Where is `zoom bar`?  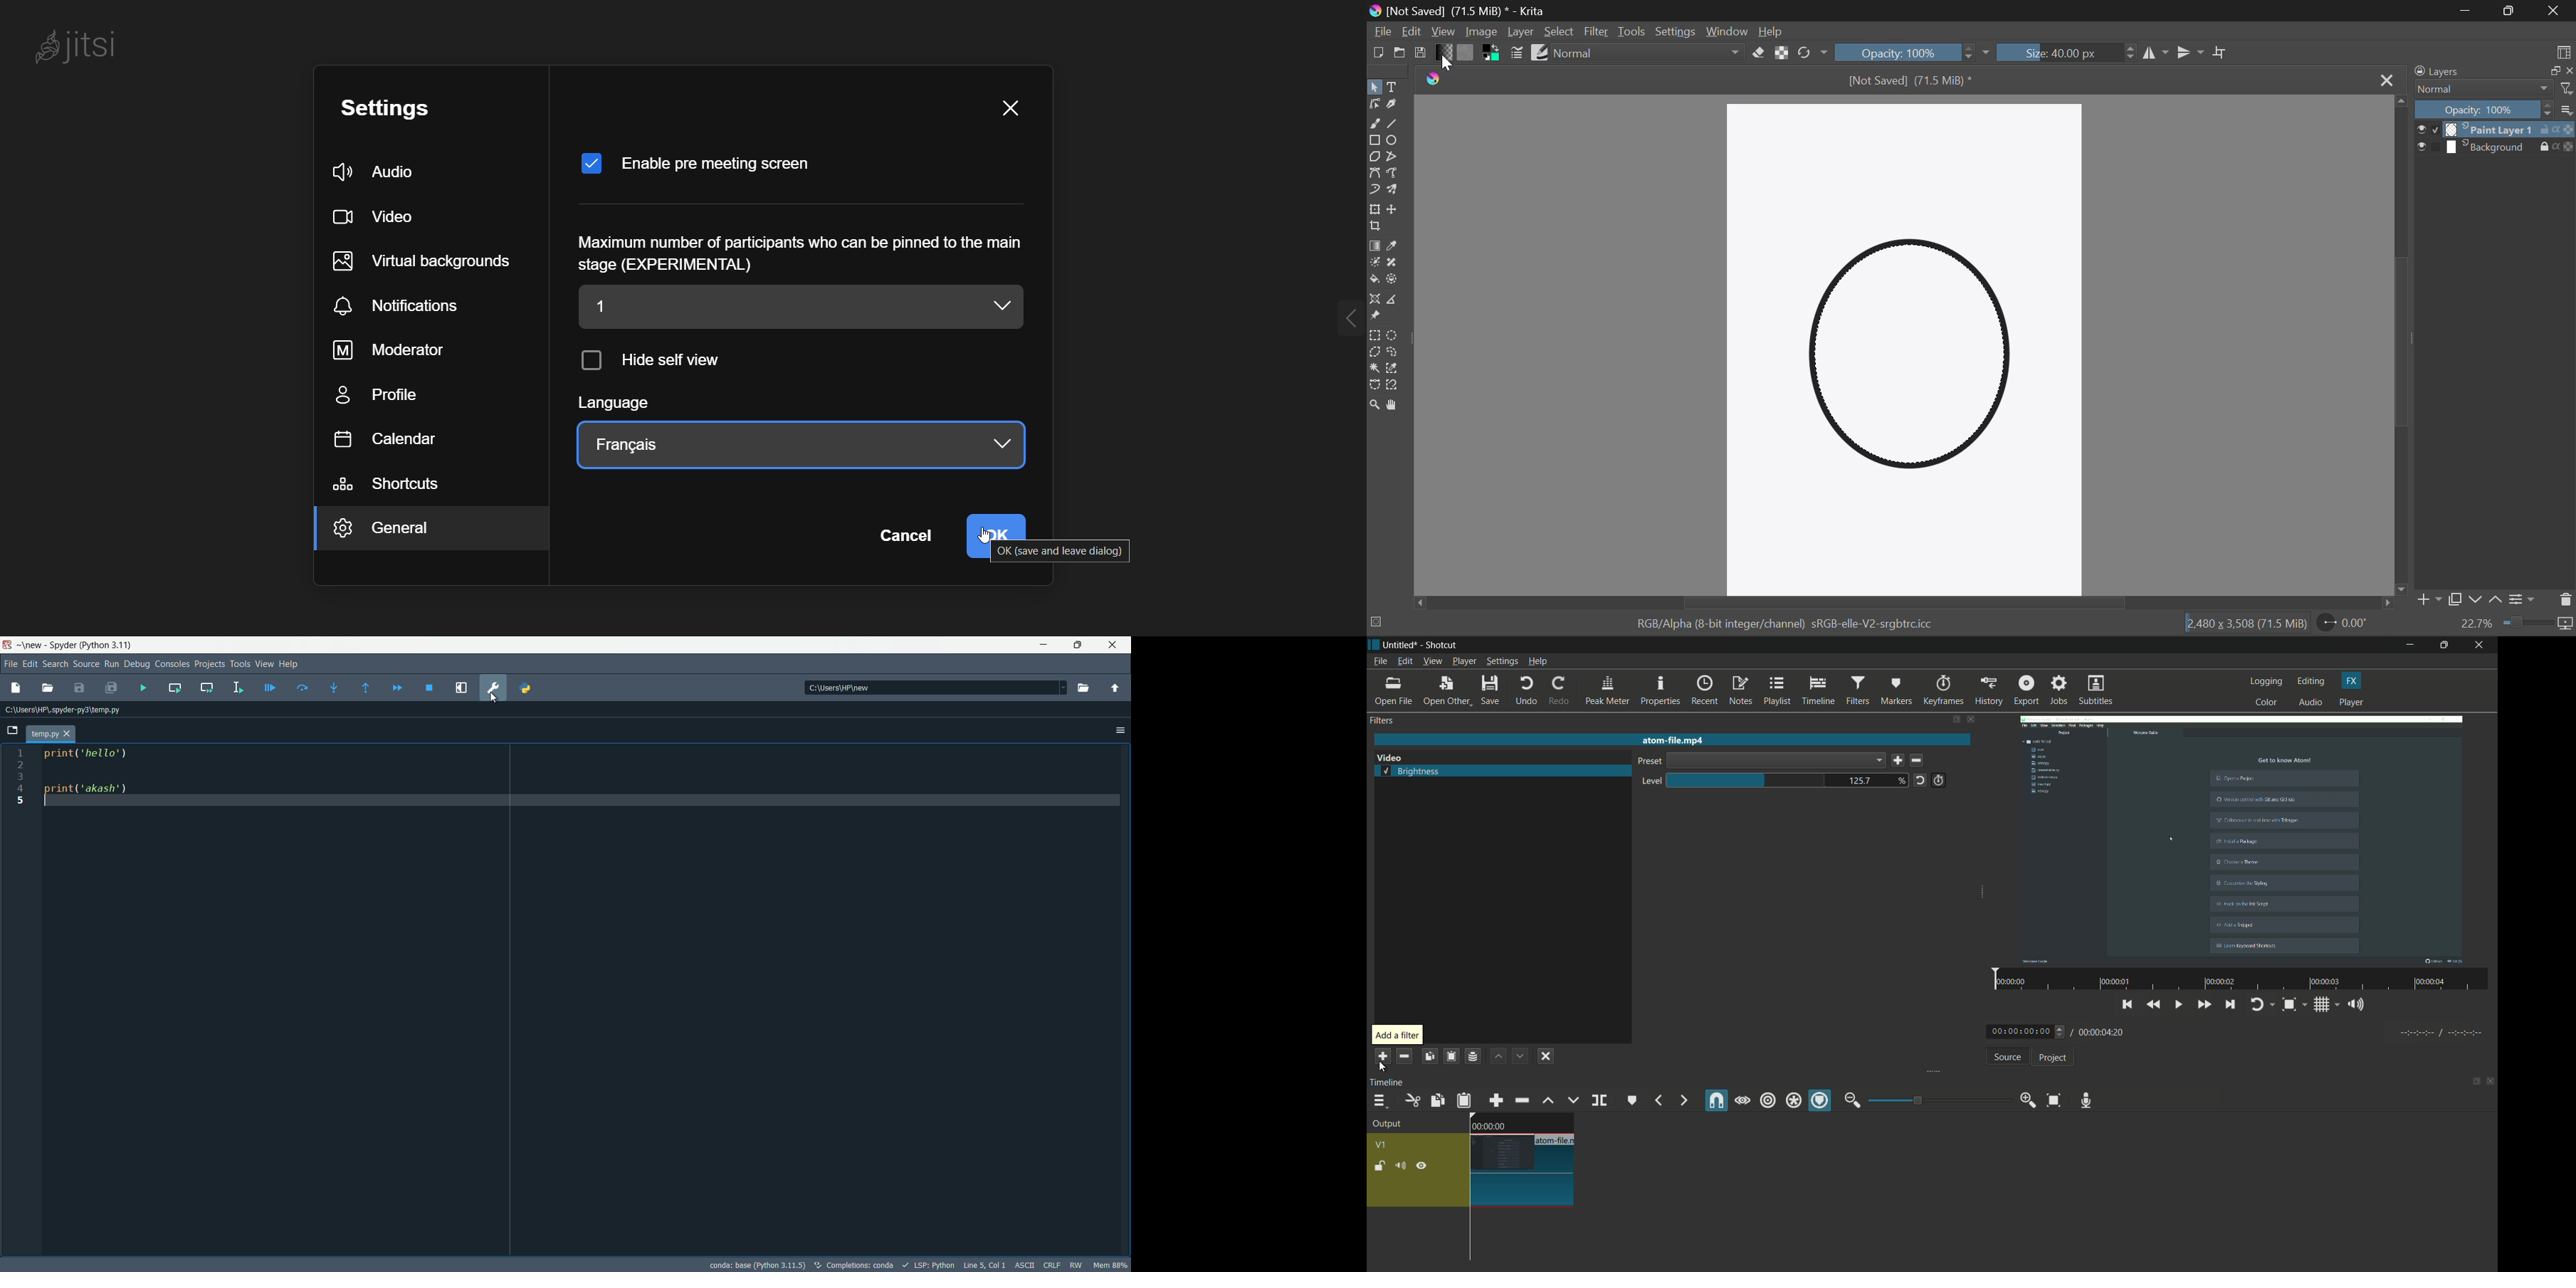 zoom bar is located at coordinates (1935, 1100).